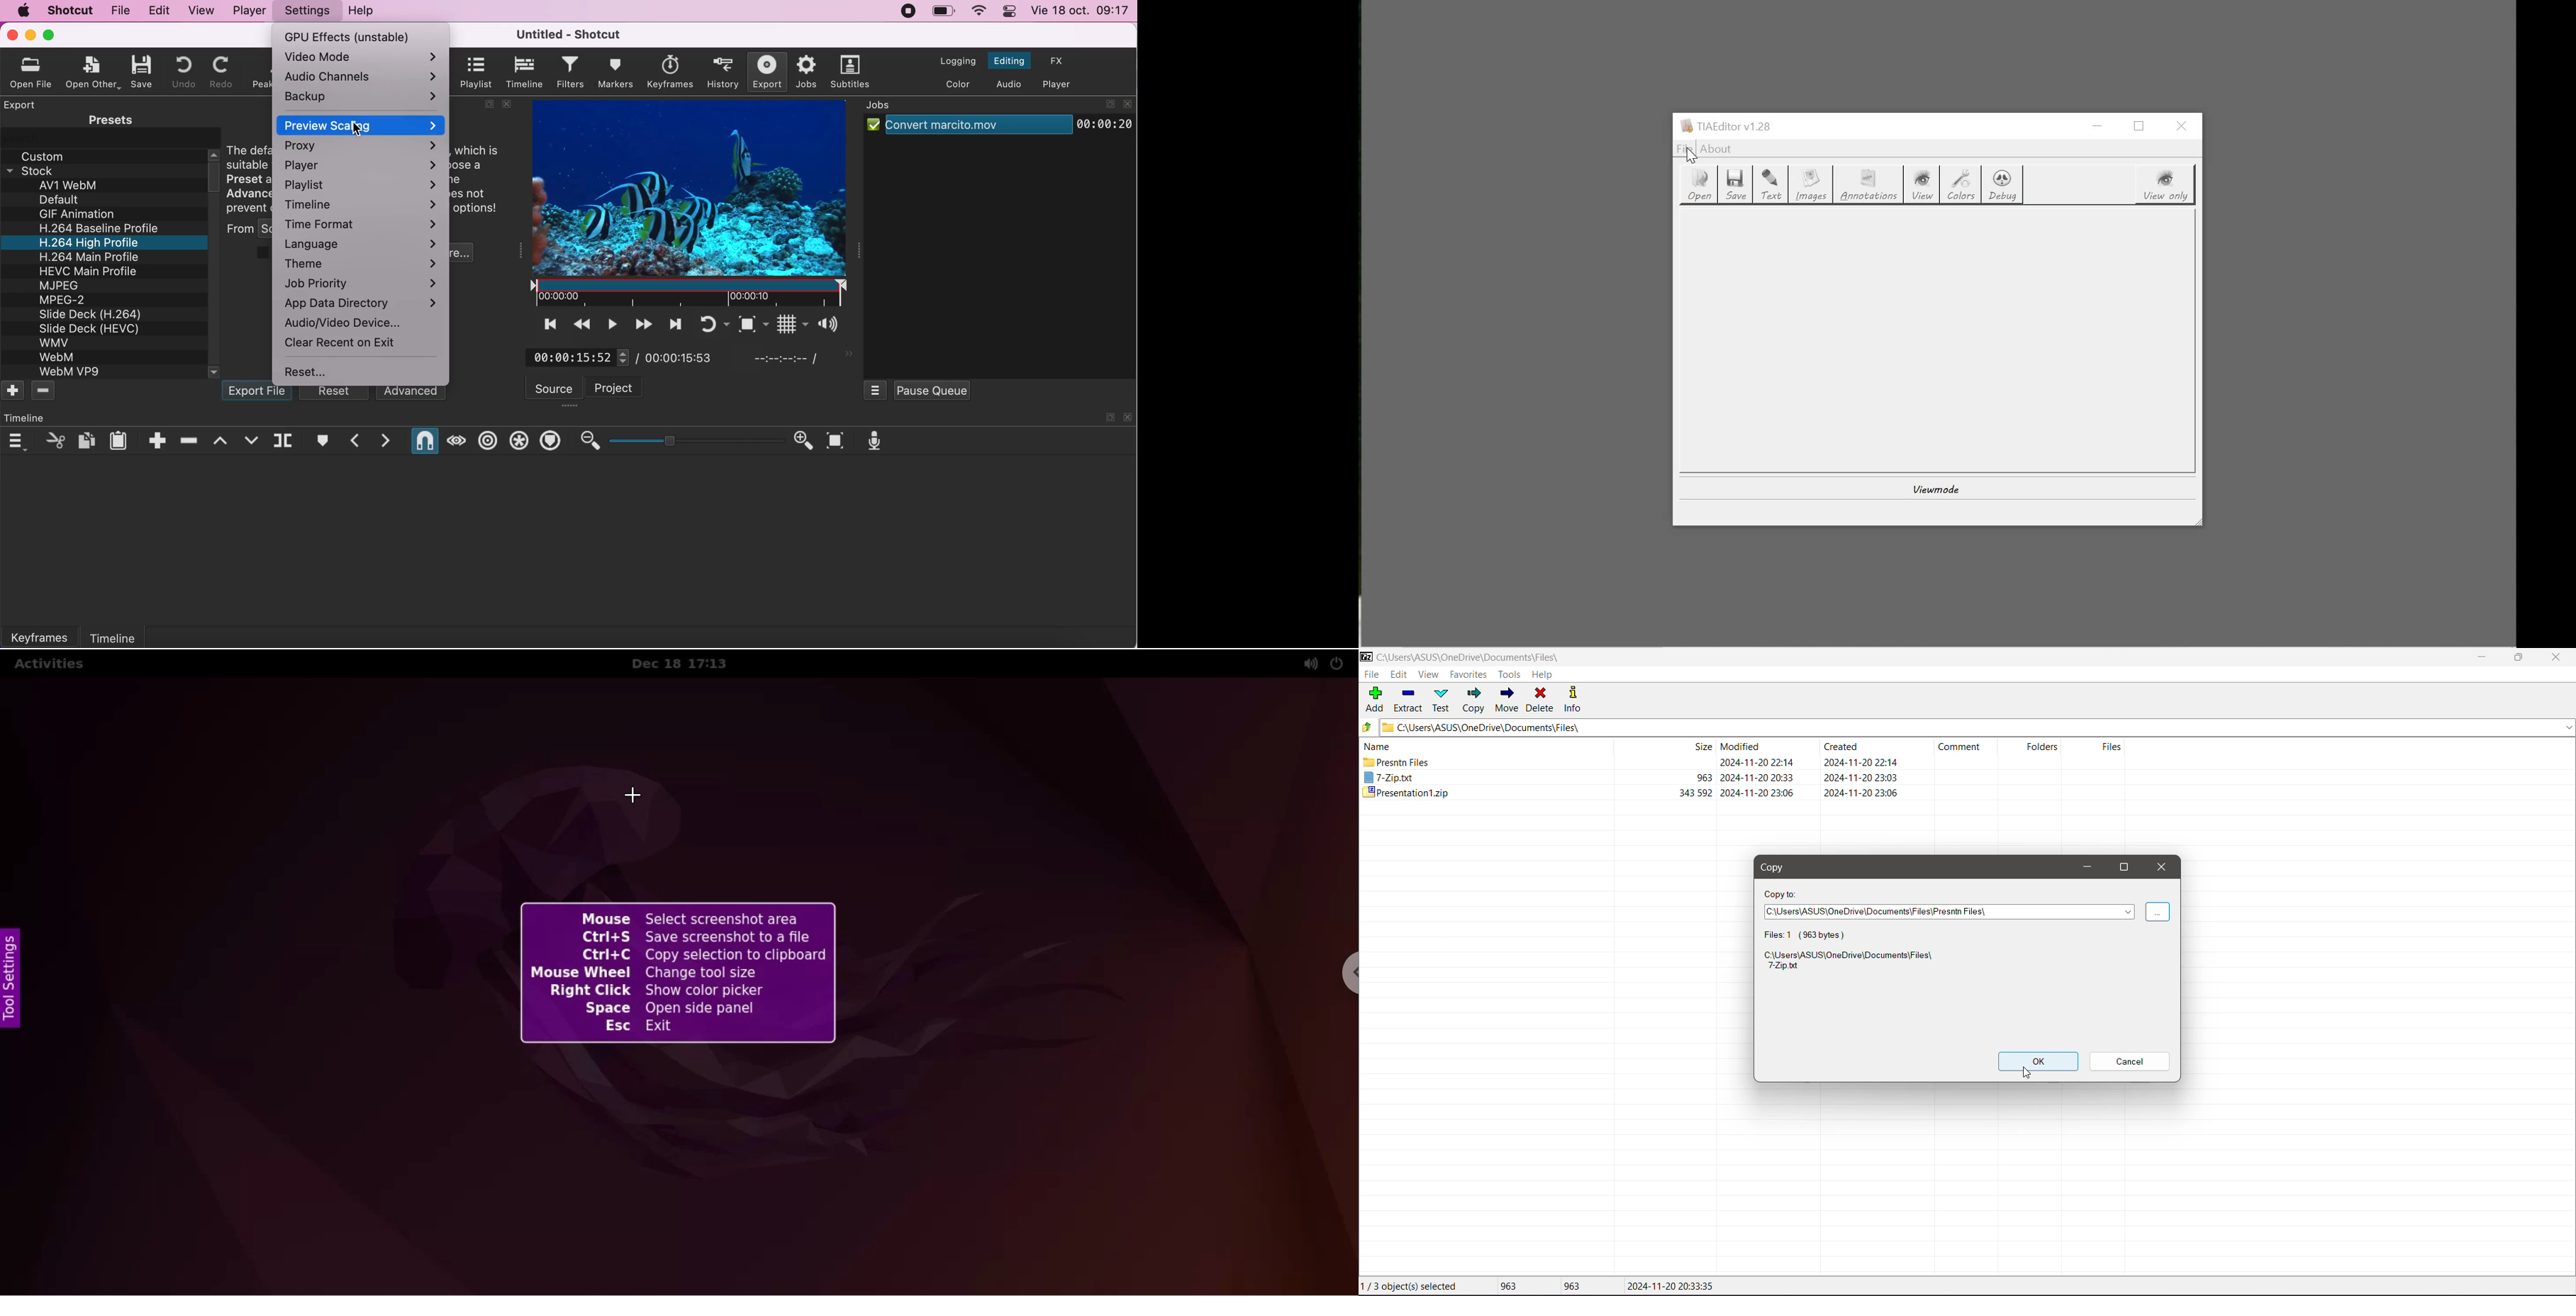  Describe the element at coordinates (80, 186) in the screenshot. I see `av1 webm` at that location.